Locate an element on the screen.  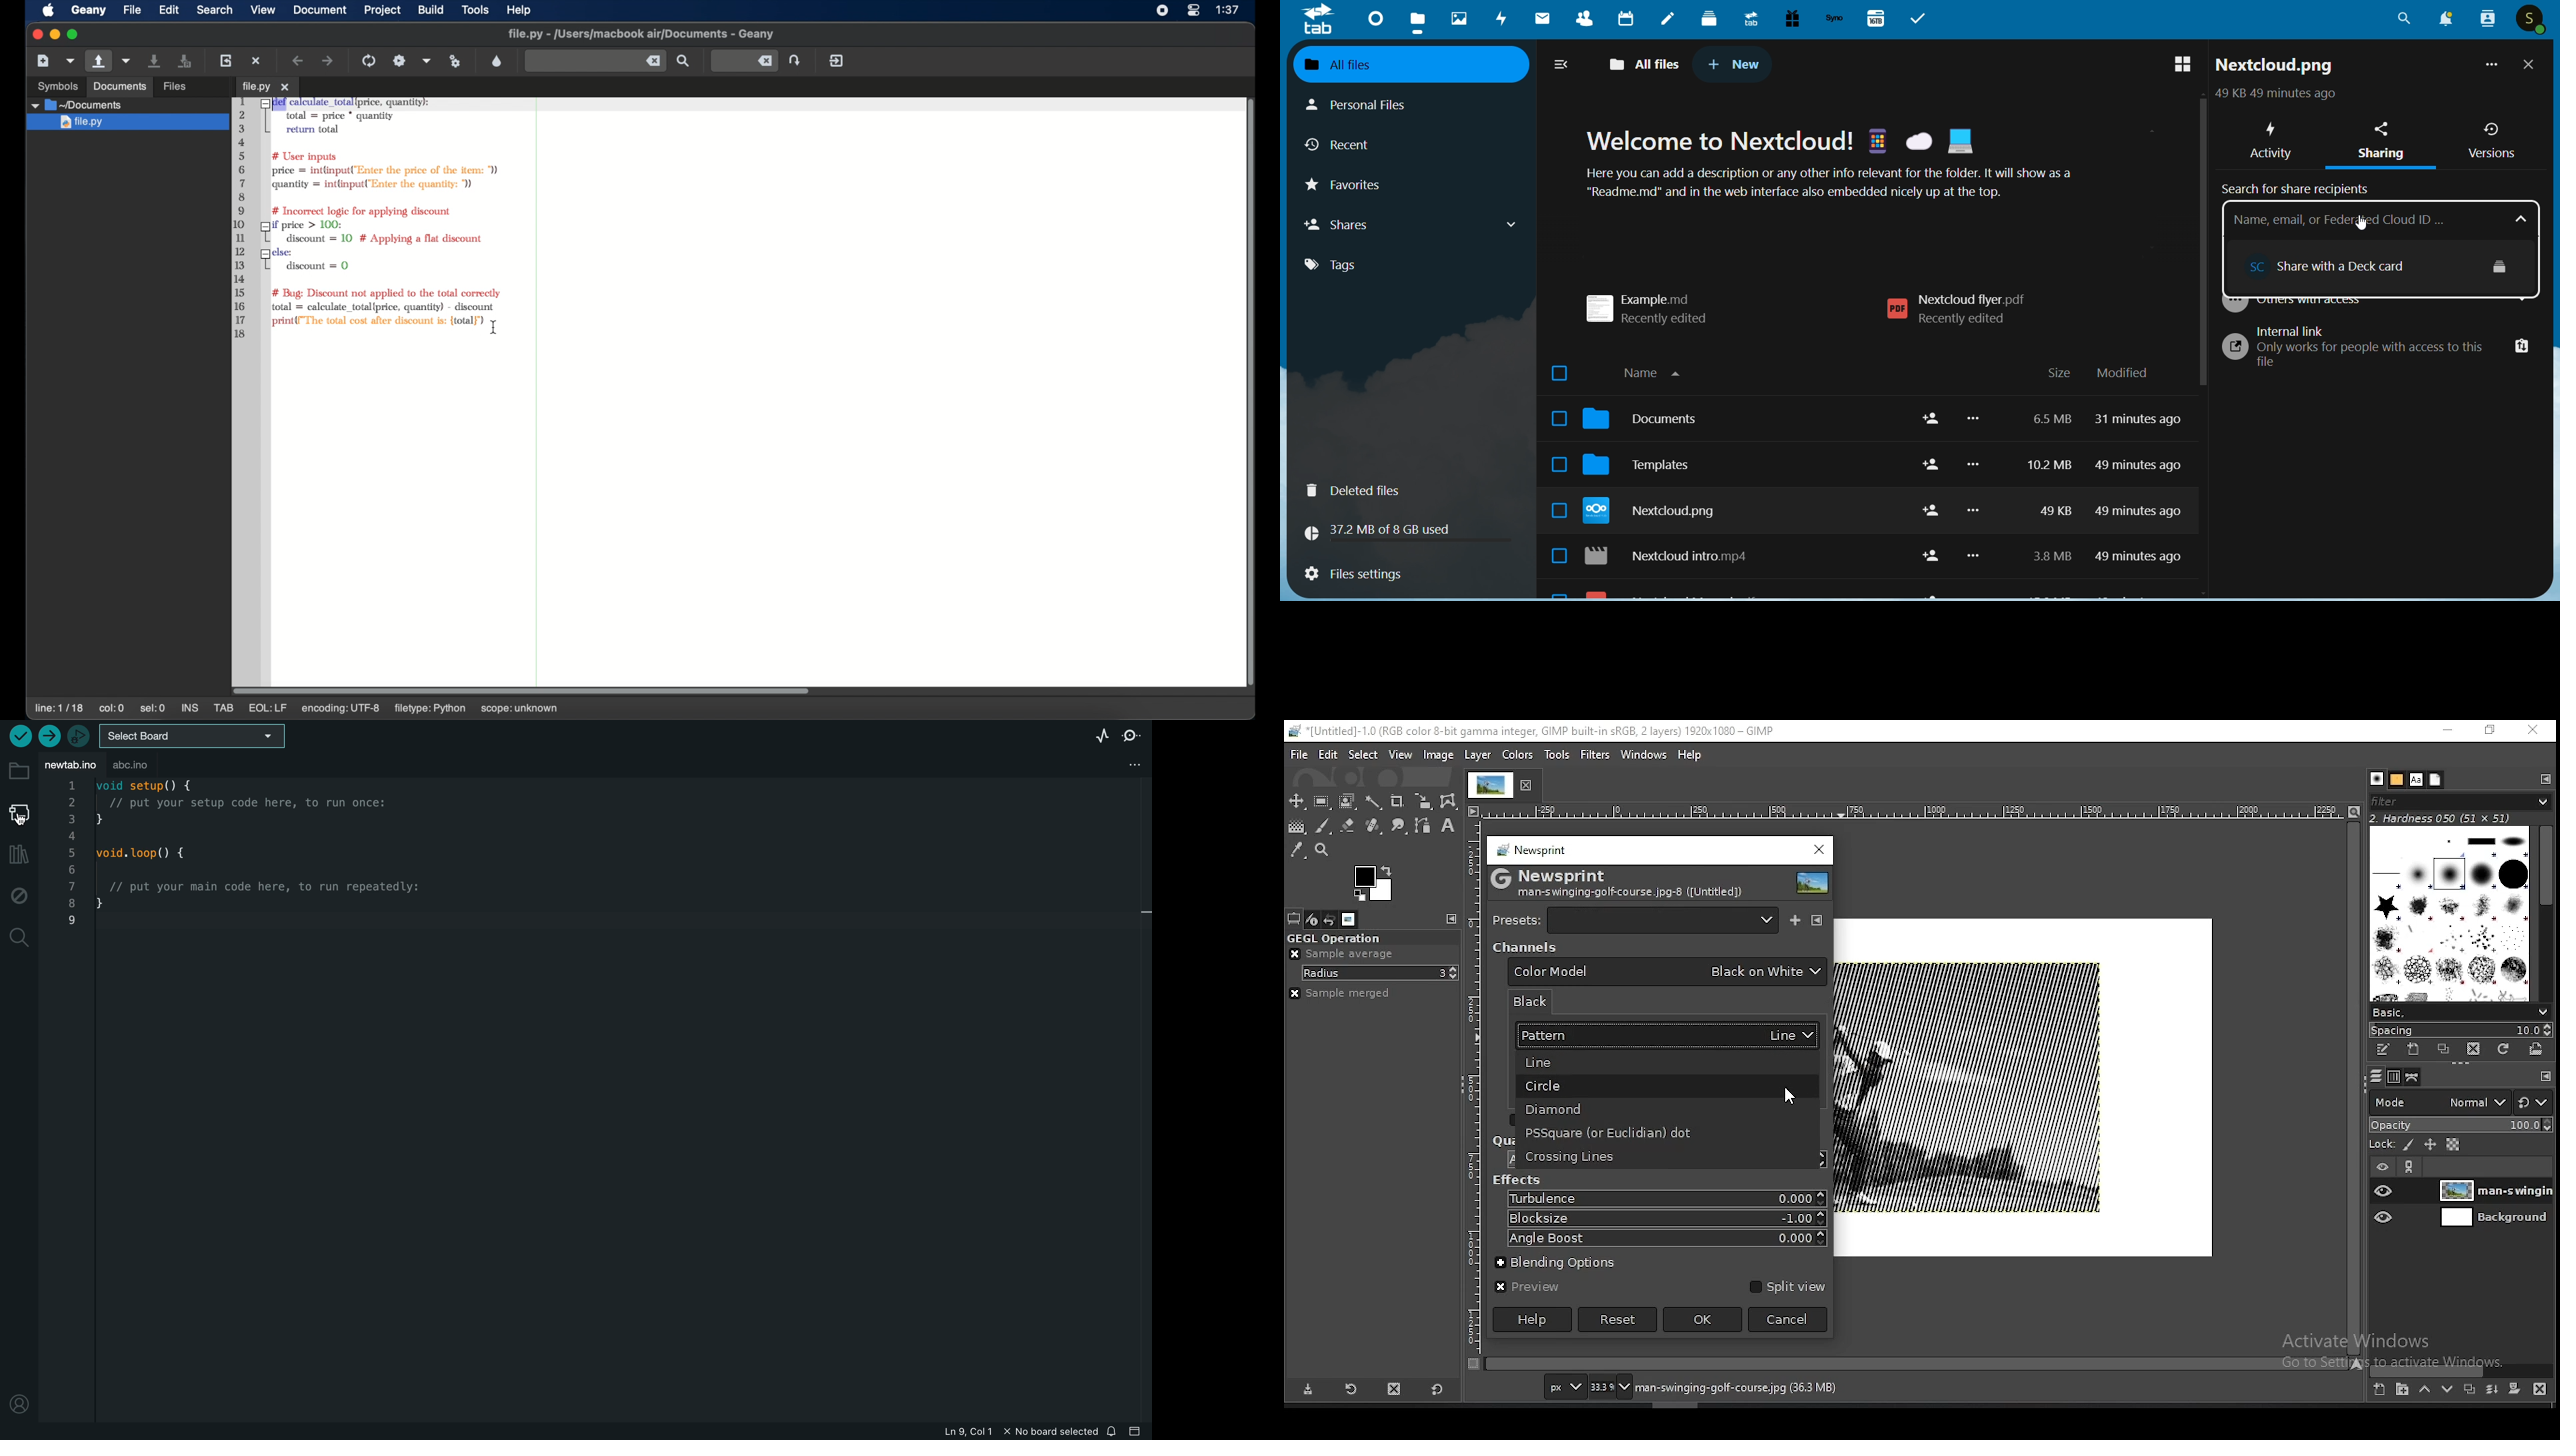
hardness 050 (51x51) is located at coordinates (2463, 818).